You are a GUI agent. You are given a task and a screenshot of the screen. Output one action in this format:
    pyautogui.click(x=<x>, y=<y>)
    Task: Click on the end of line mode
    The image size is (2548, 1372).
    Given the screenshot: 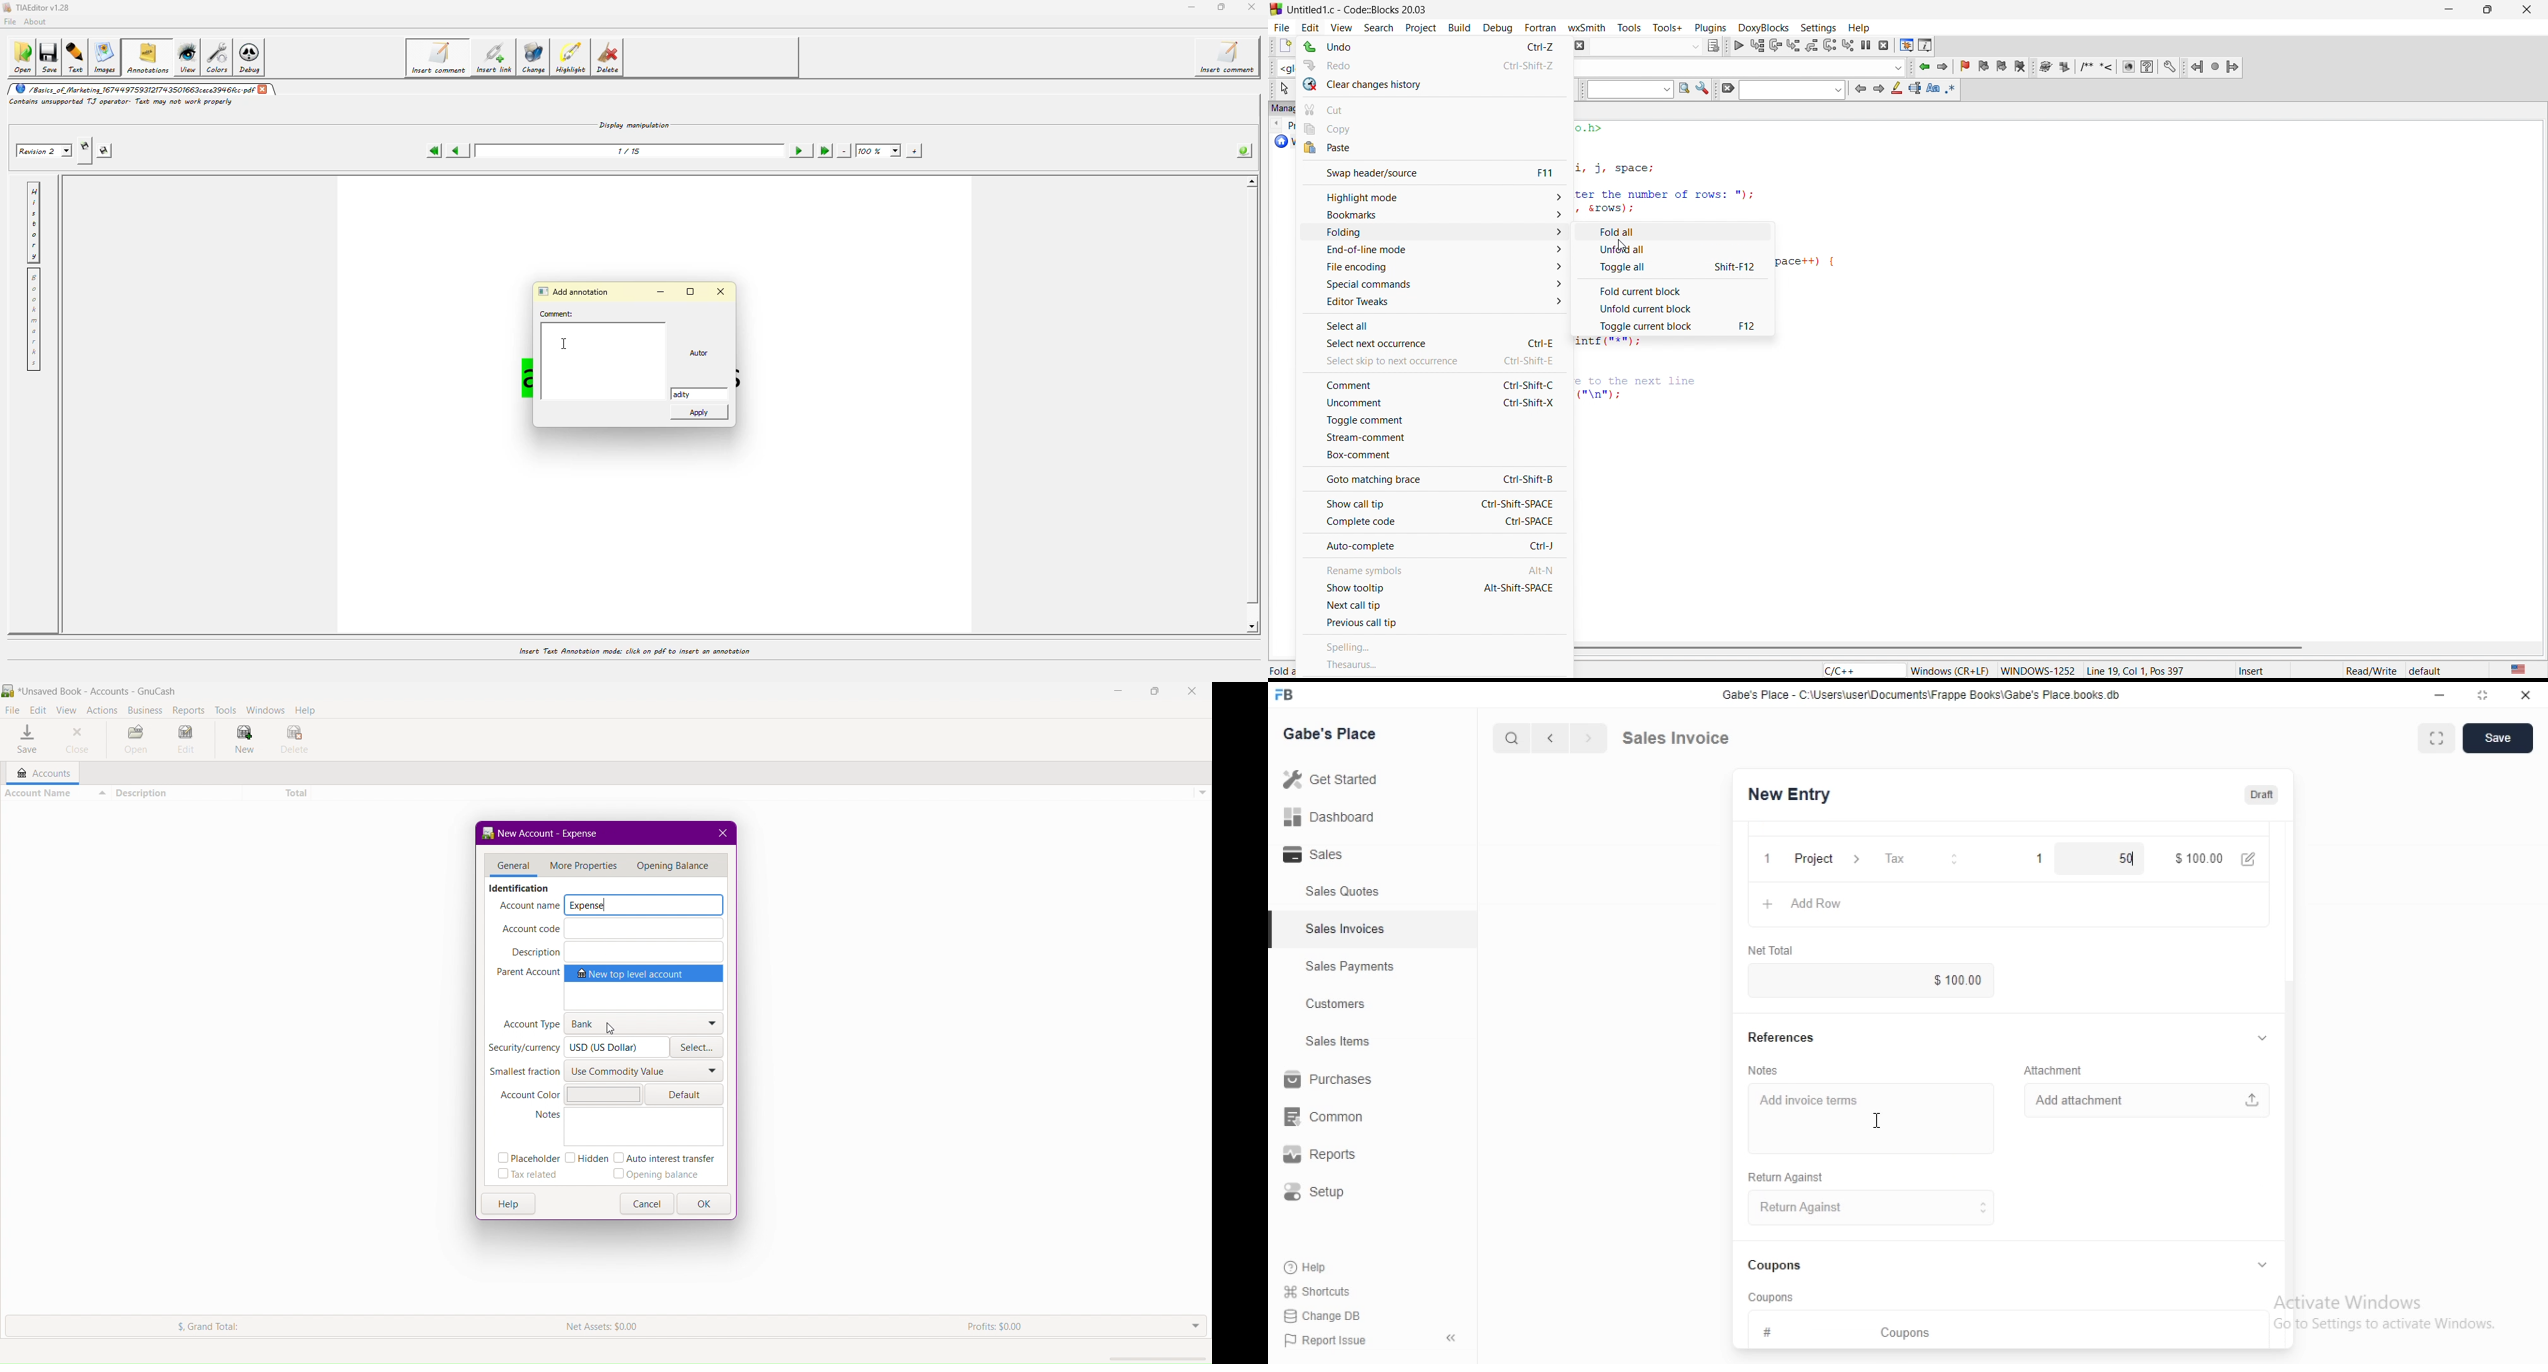 What is the action you would take?
    pyautogui.click(x=1428, y=251)
    